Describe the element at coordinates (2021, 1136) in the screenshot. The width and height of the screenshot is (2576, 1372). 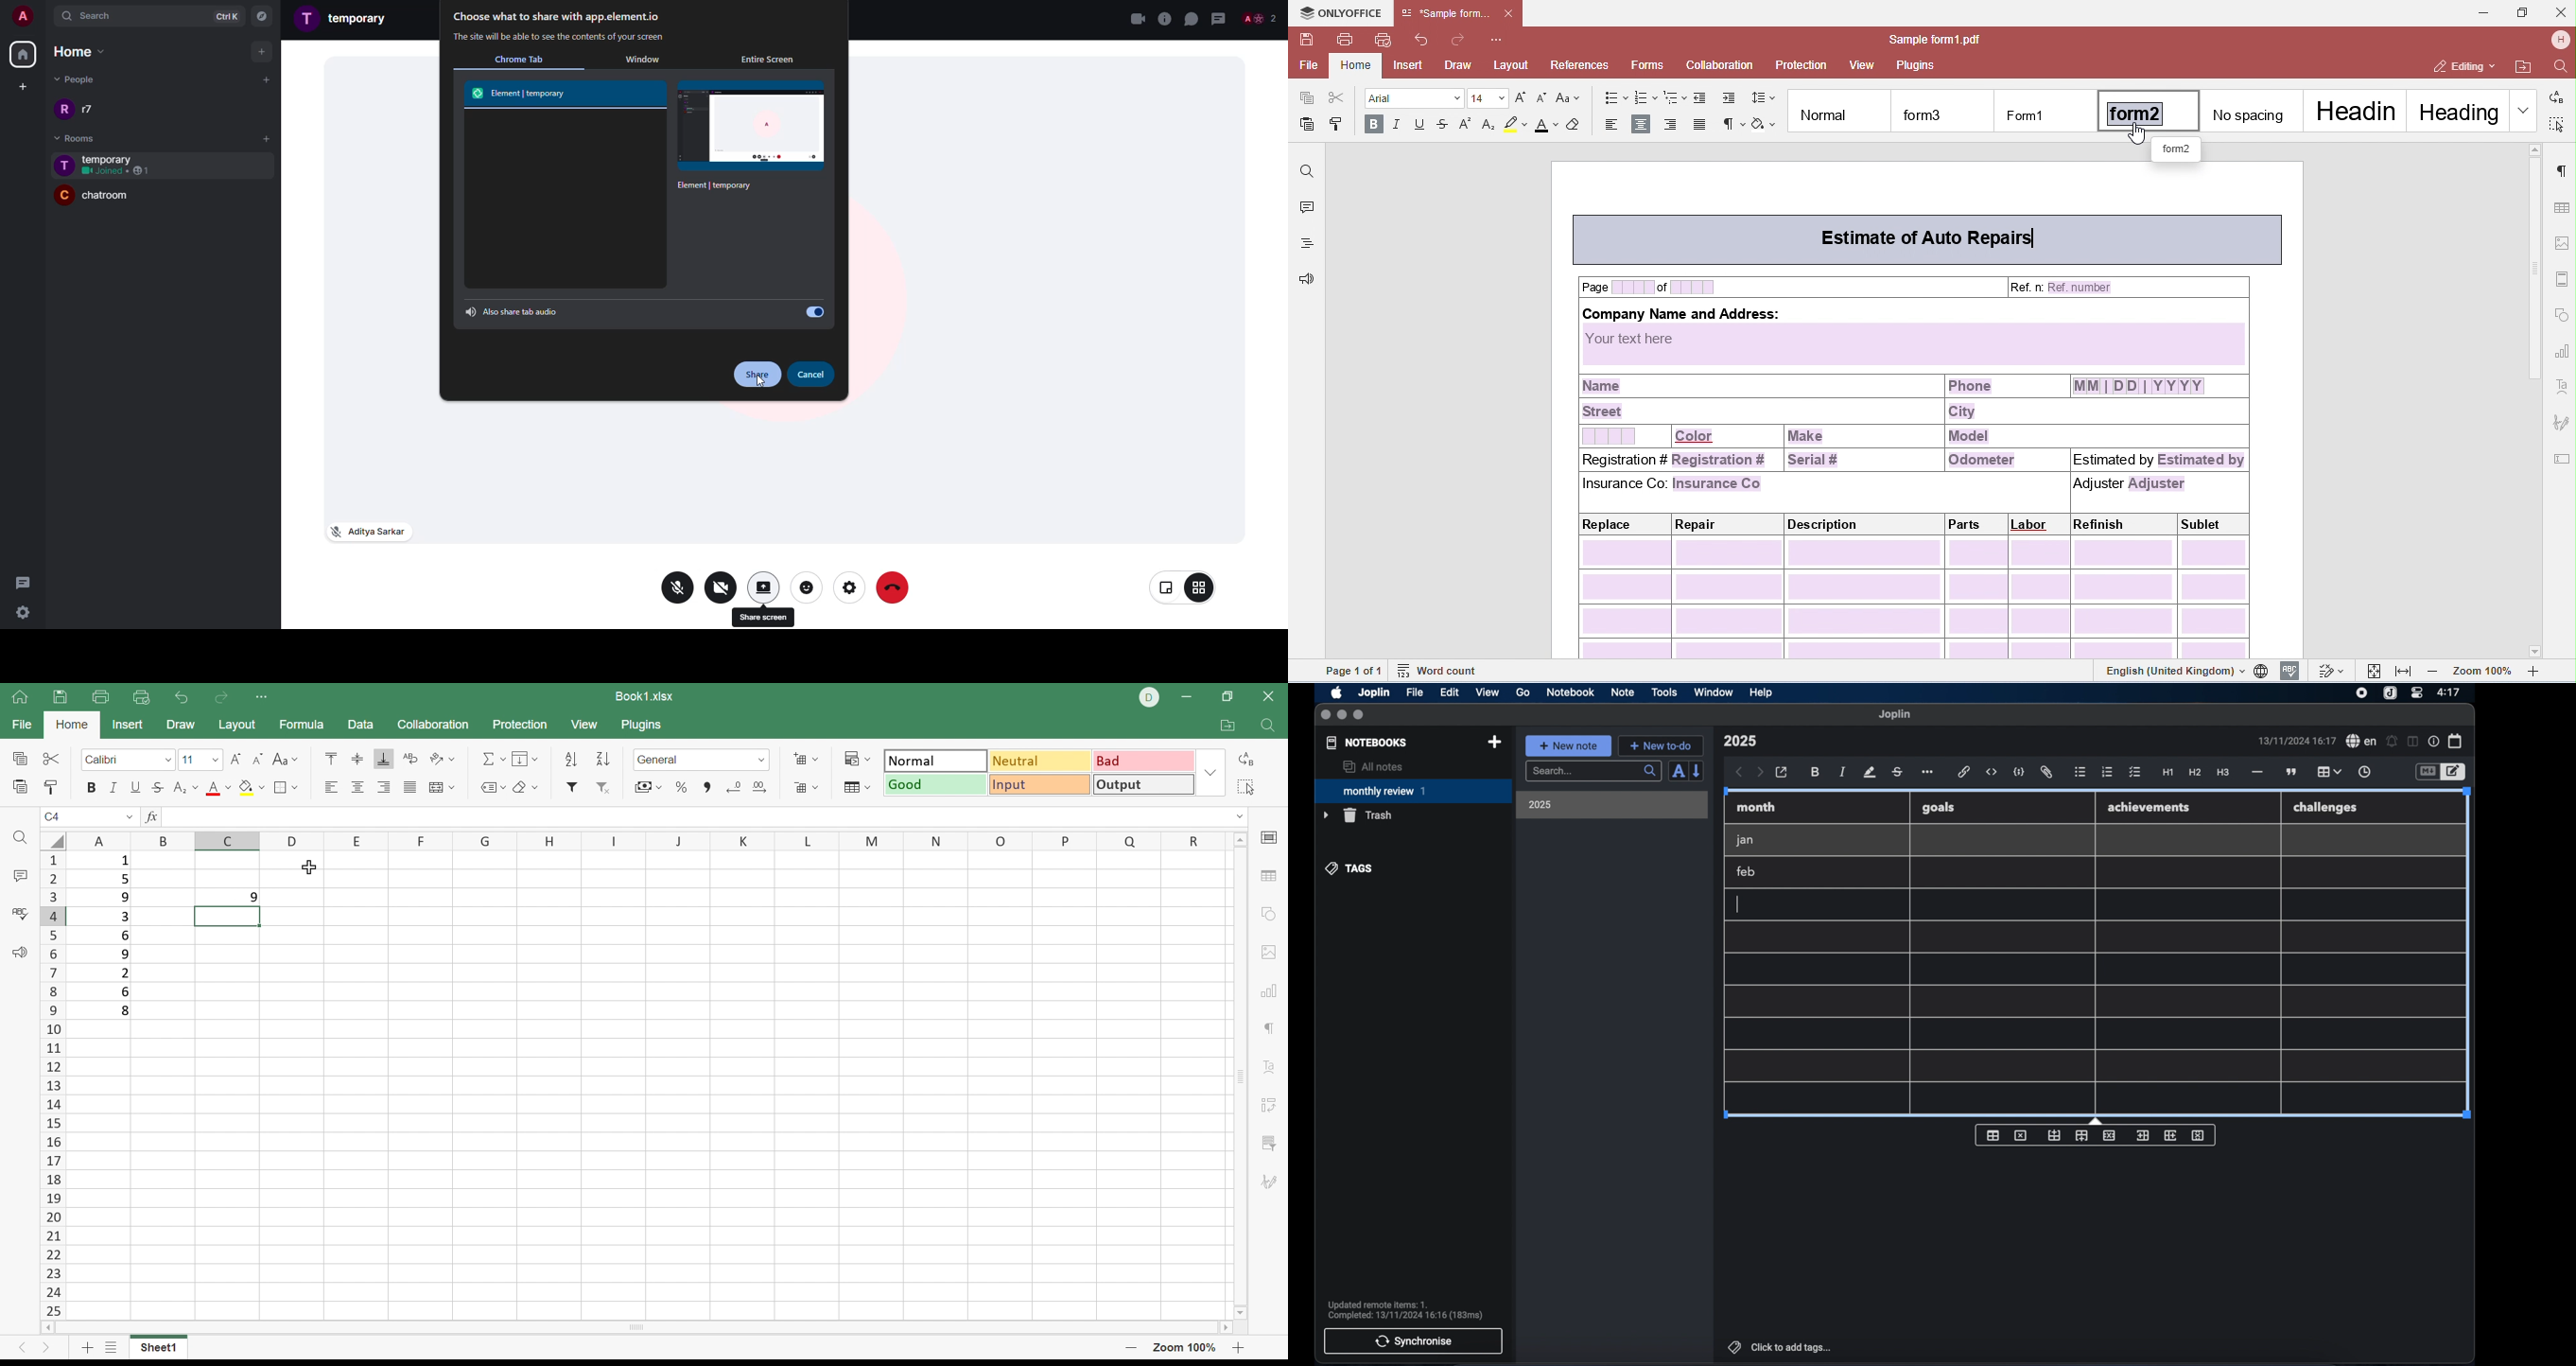
I see `delete table` at that location.